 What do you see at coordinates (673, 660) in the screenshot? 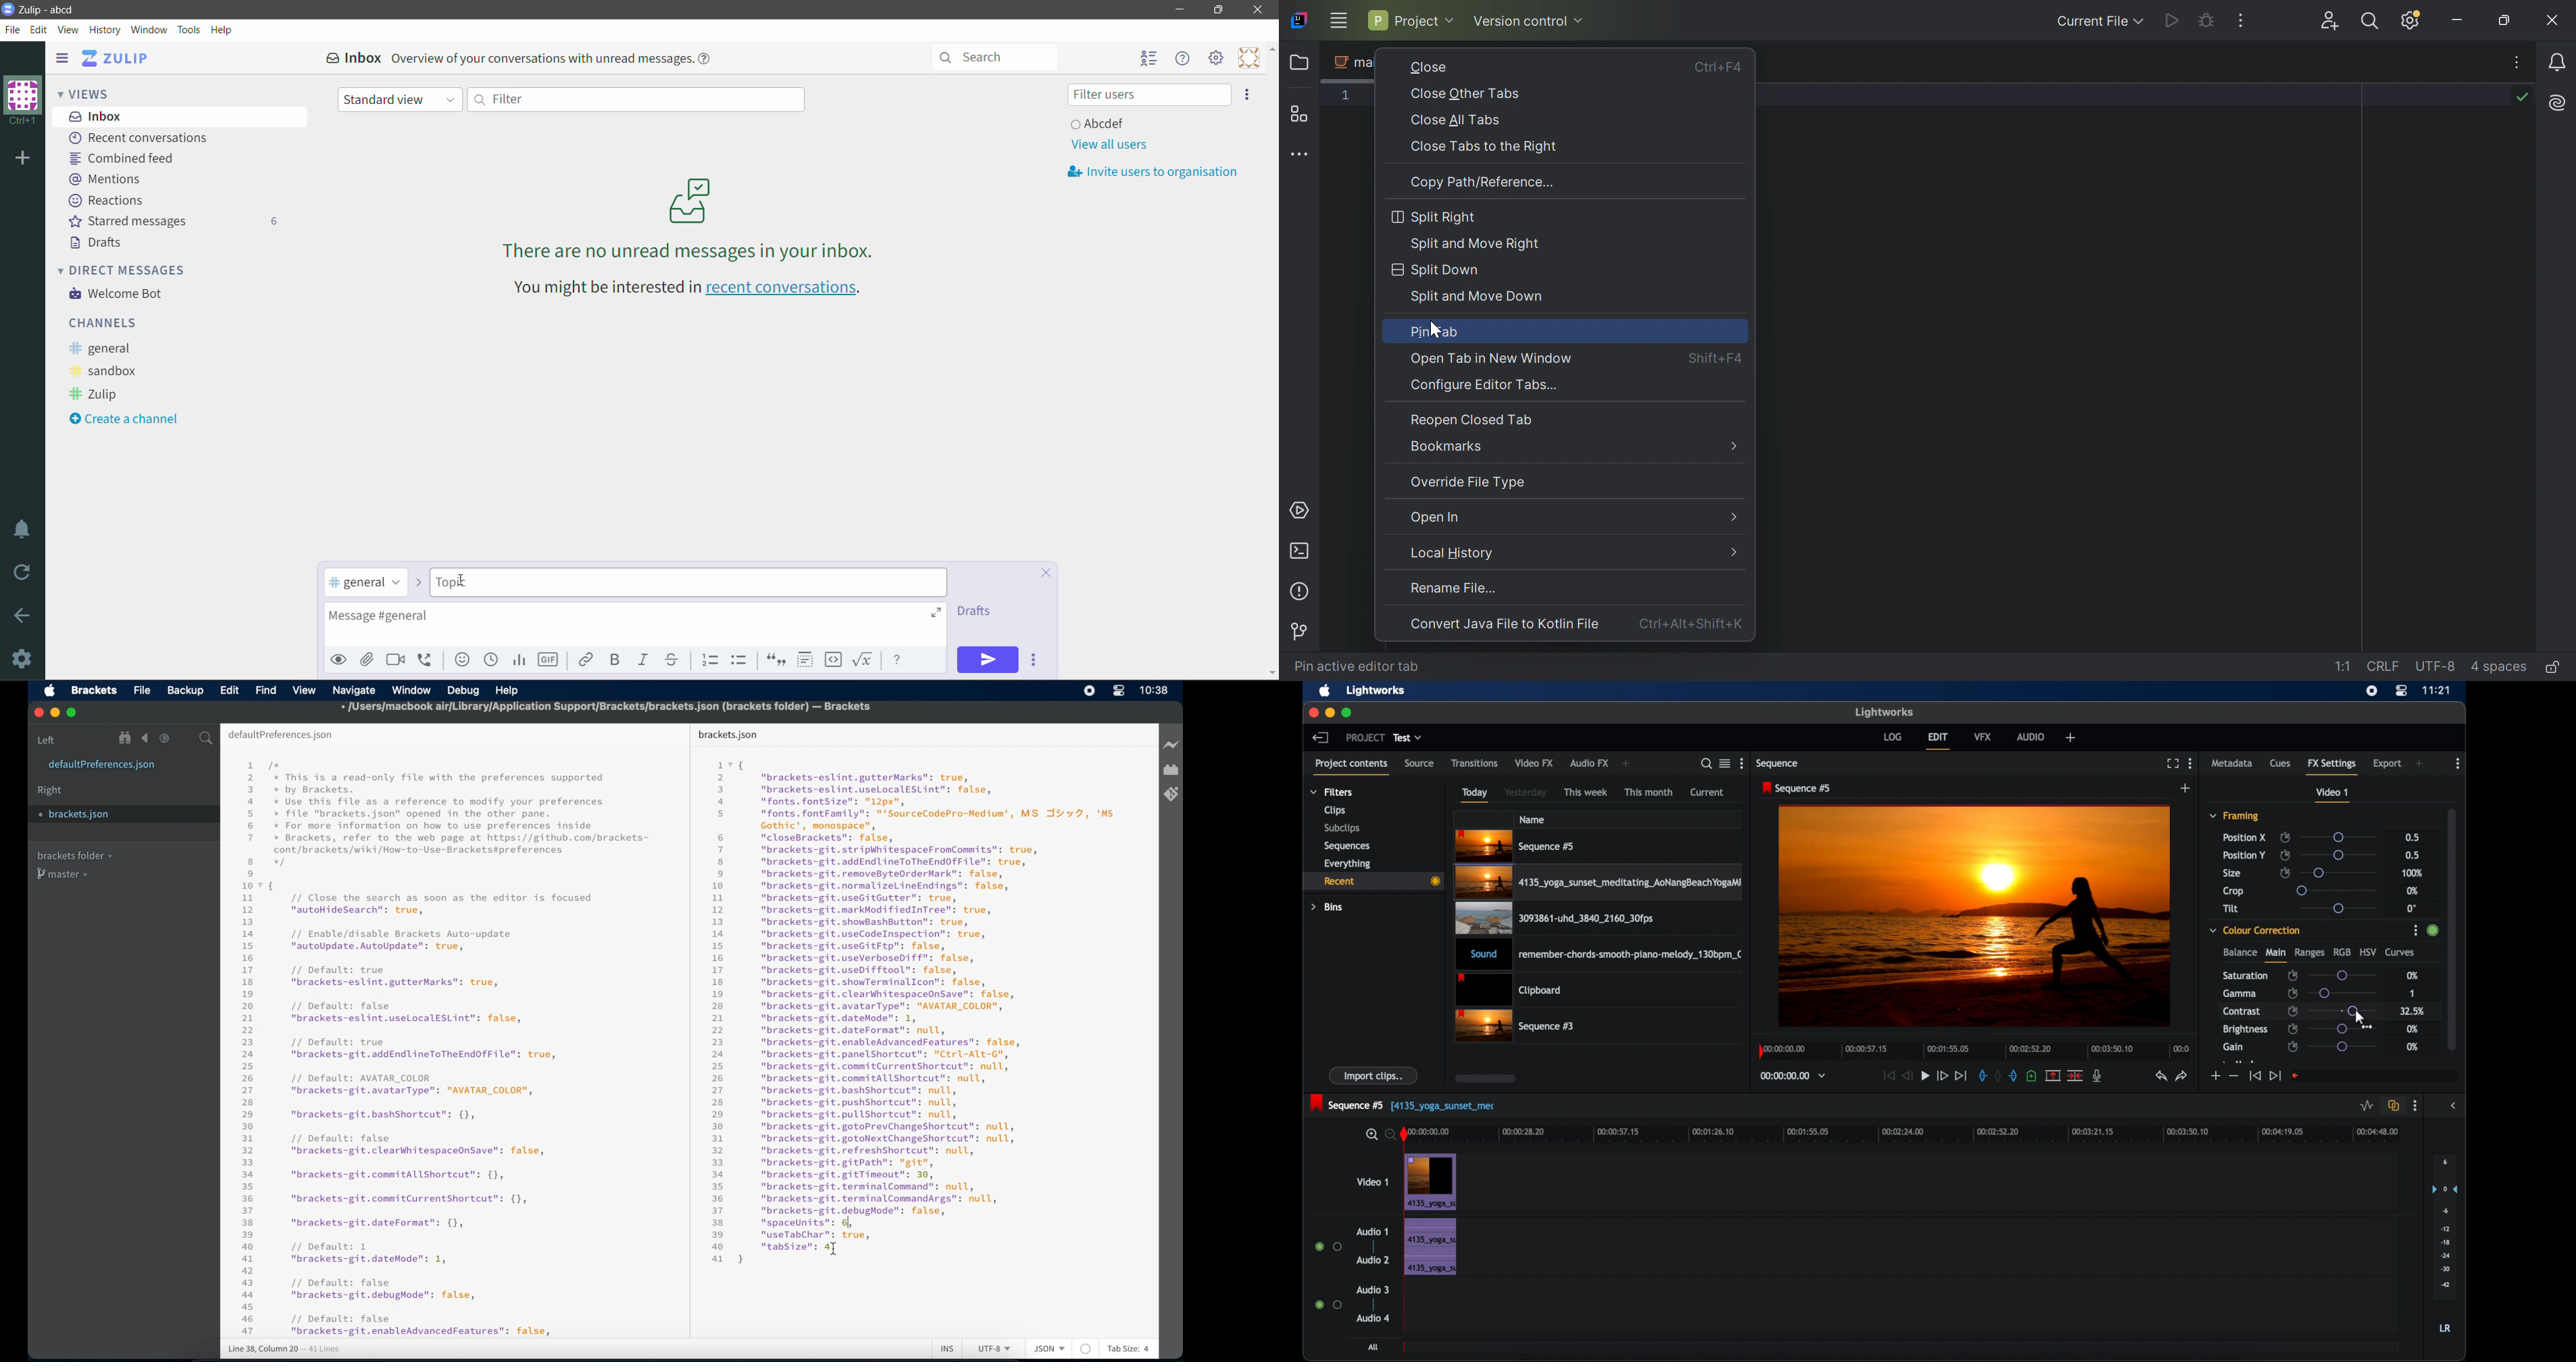
I see `Strikethrough` at bounding box center [673, 660].